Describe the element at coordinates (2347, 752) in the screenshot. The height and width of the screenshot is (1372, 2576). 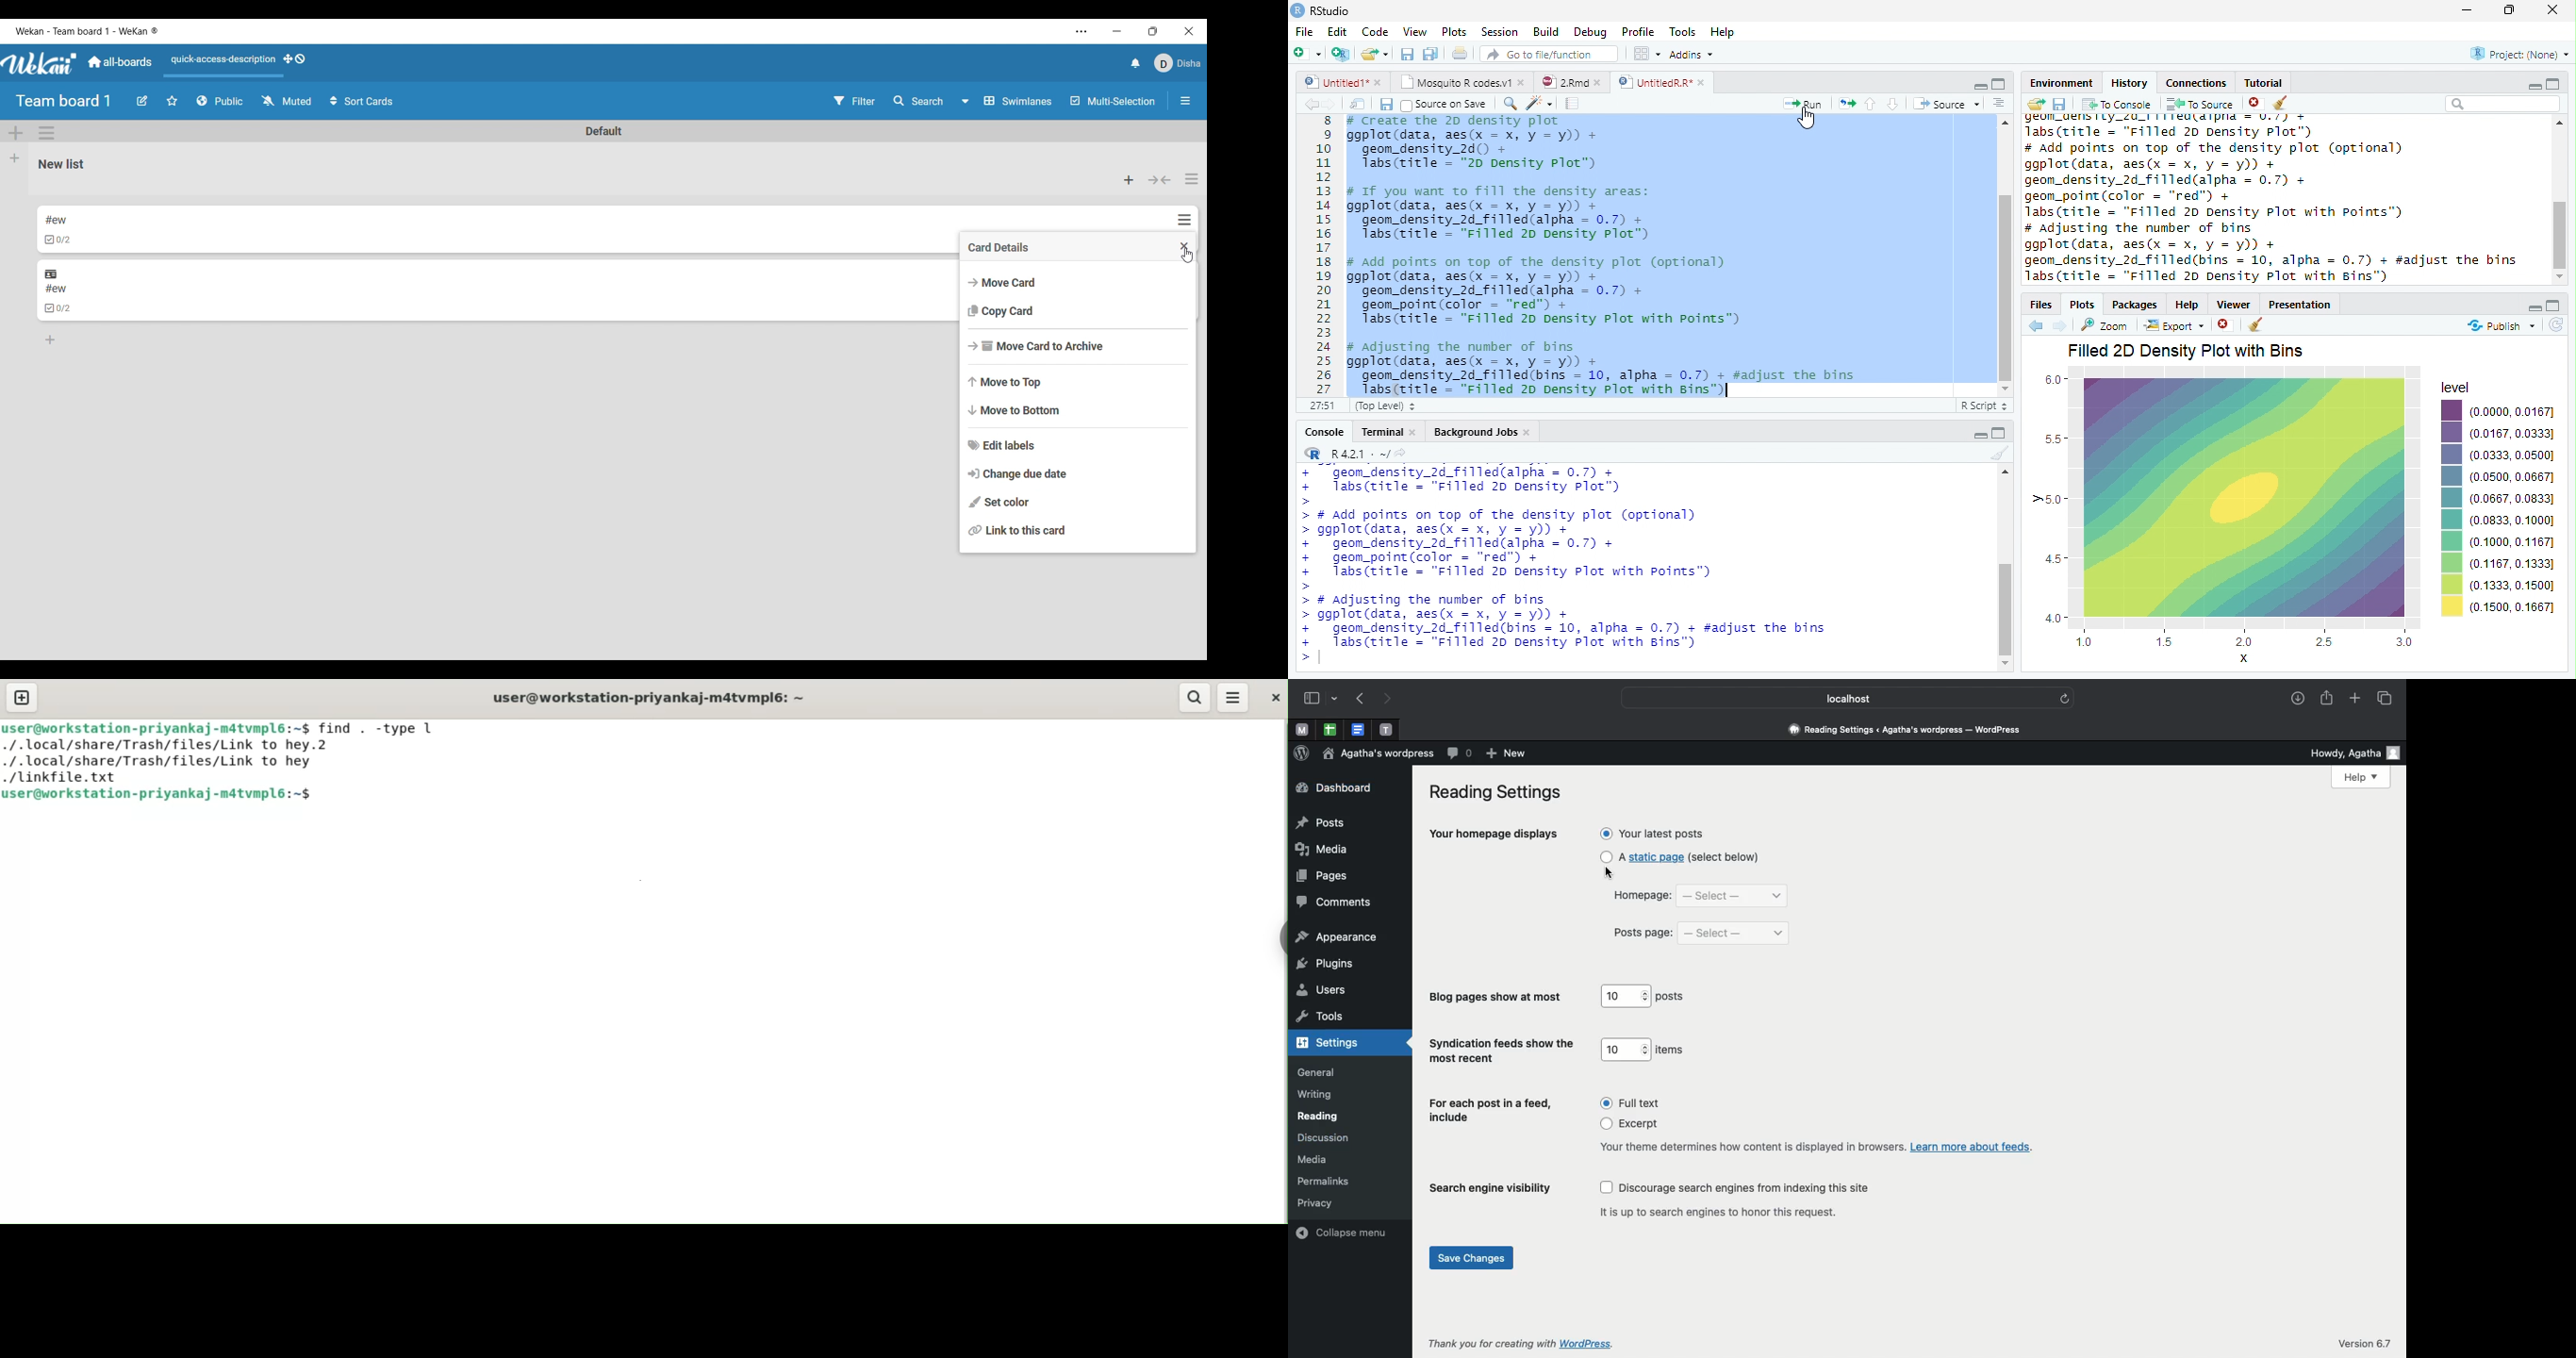
I see `Howdy user` at that location.